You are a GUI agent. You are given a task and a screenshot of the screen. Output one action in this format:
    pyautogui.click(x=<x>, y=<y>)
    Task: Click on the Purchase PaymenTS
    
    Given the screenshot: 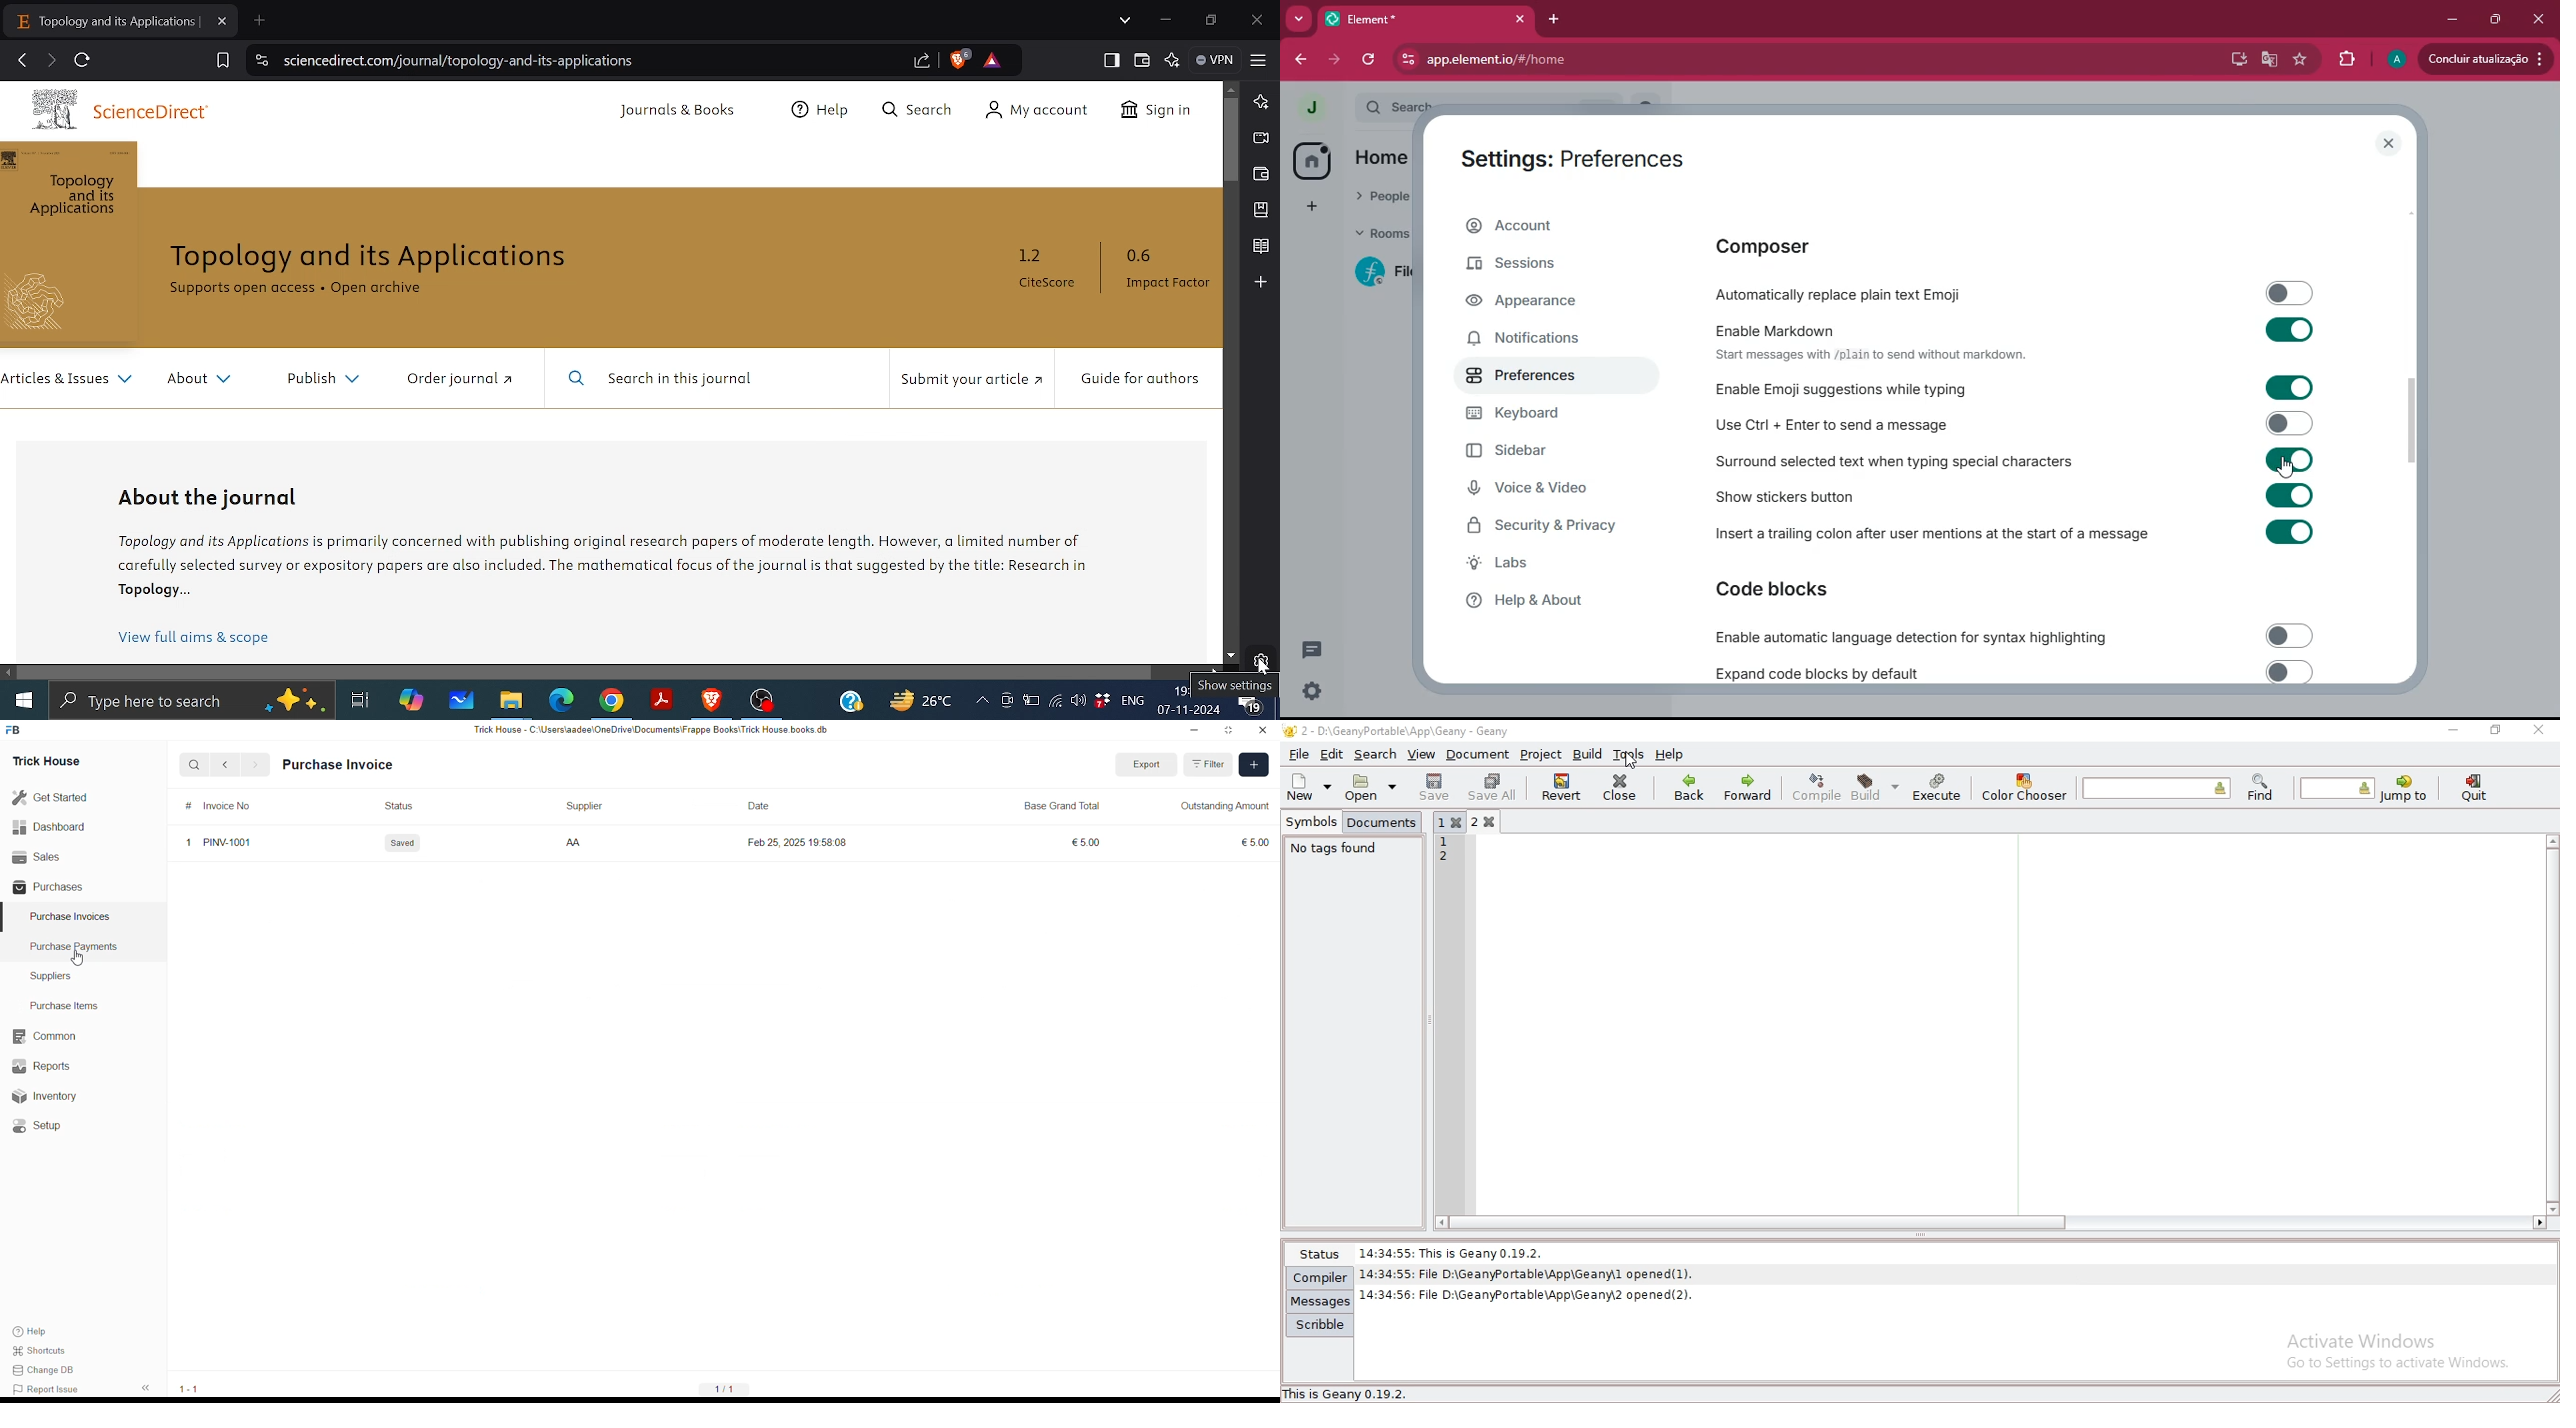 What is the action you would take?
    pyautogui.click(x=71, y=947)
    